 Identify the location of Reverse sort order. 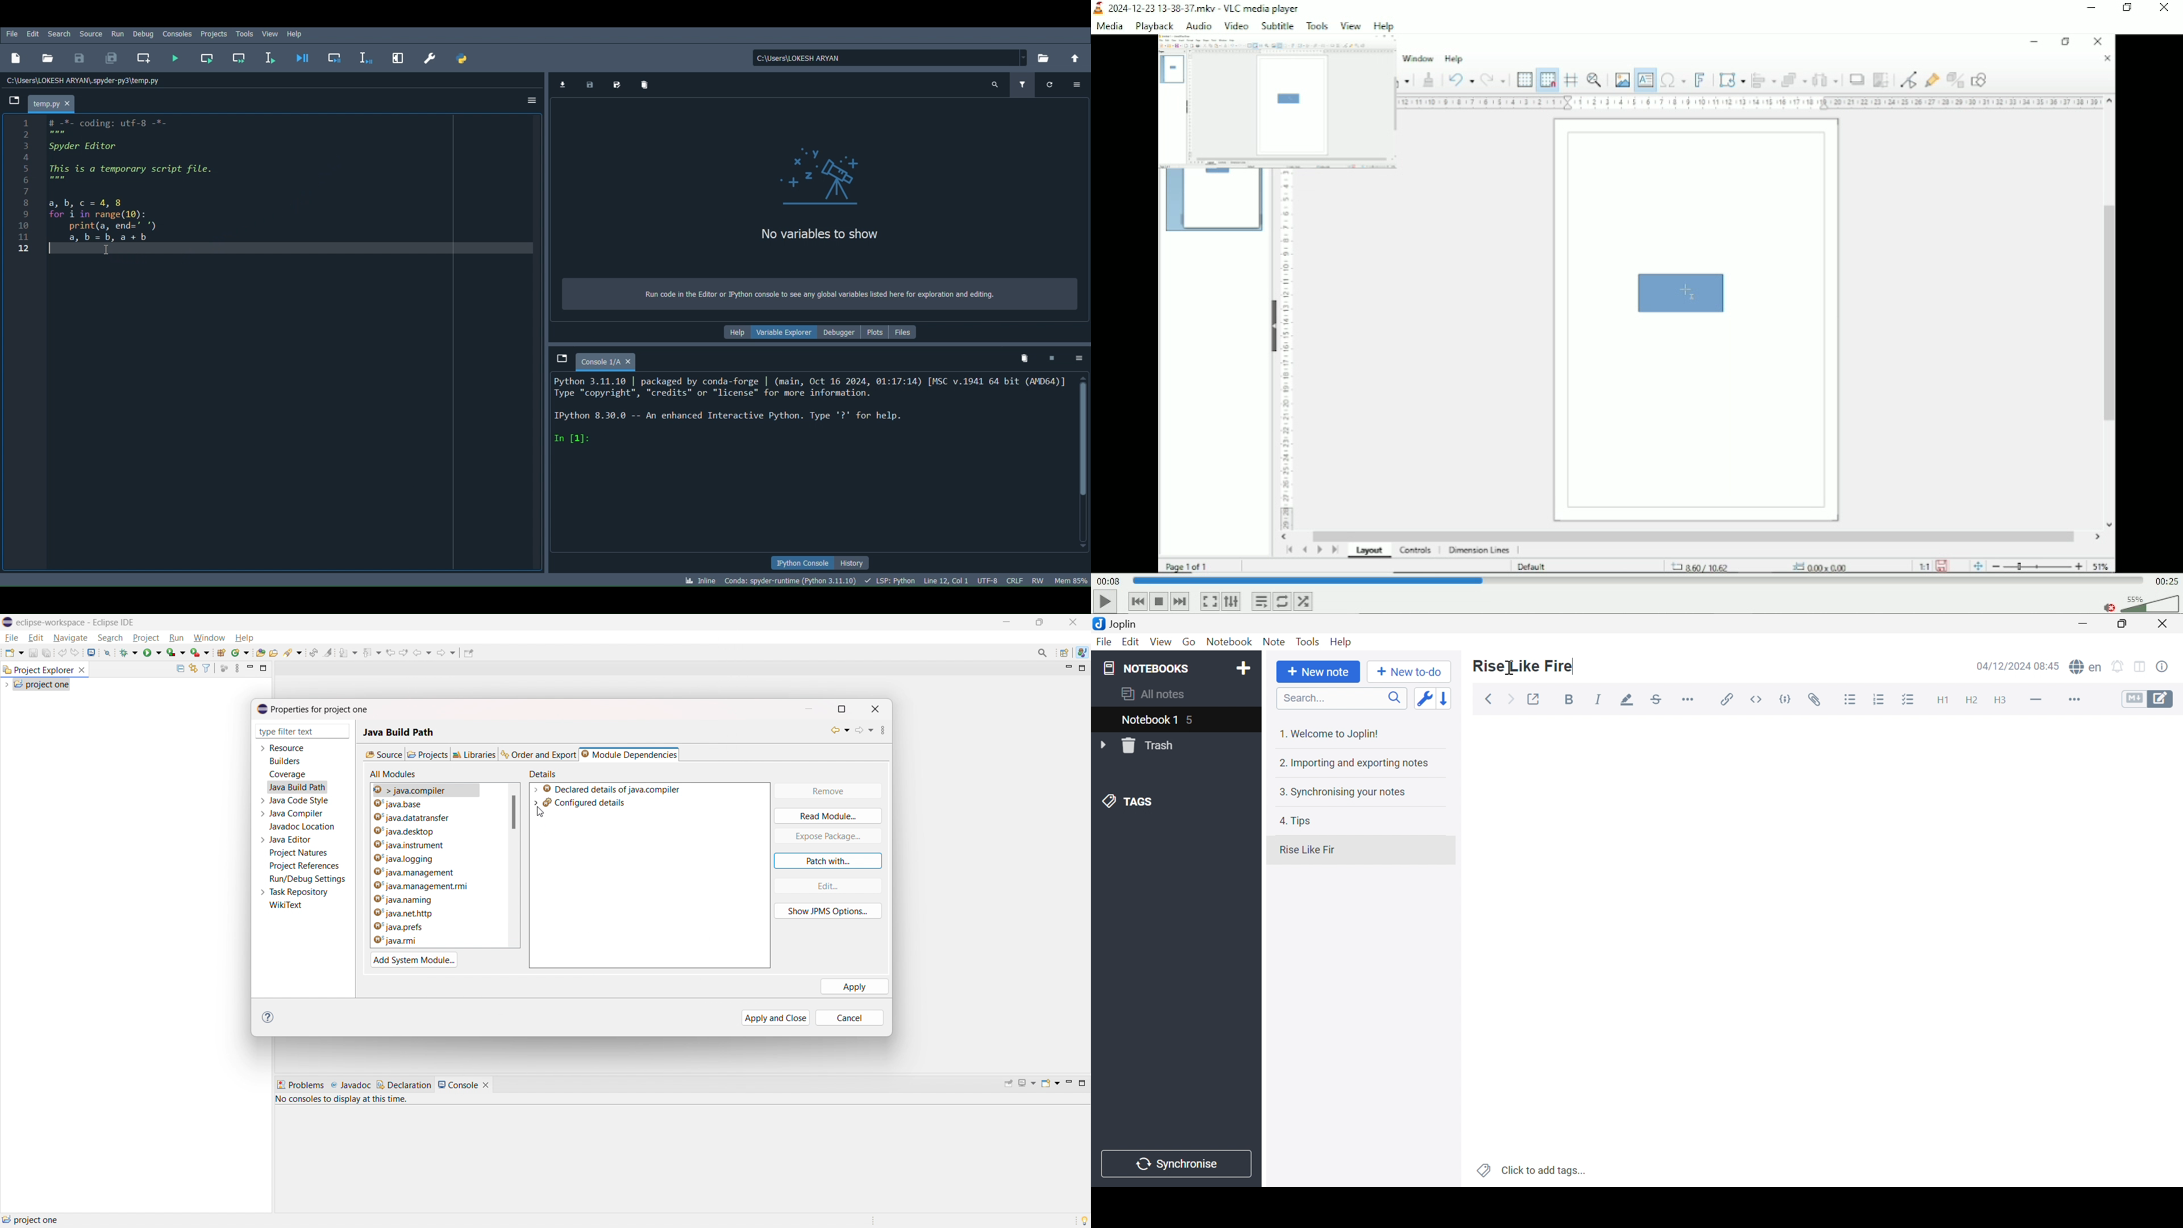
(1445, 698).